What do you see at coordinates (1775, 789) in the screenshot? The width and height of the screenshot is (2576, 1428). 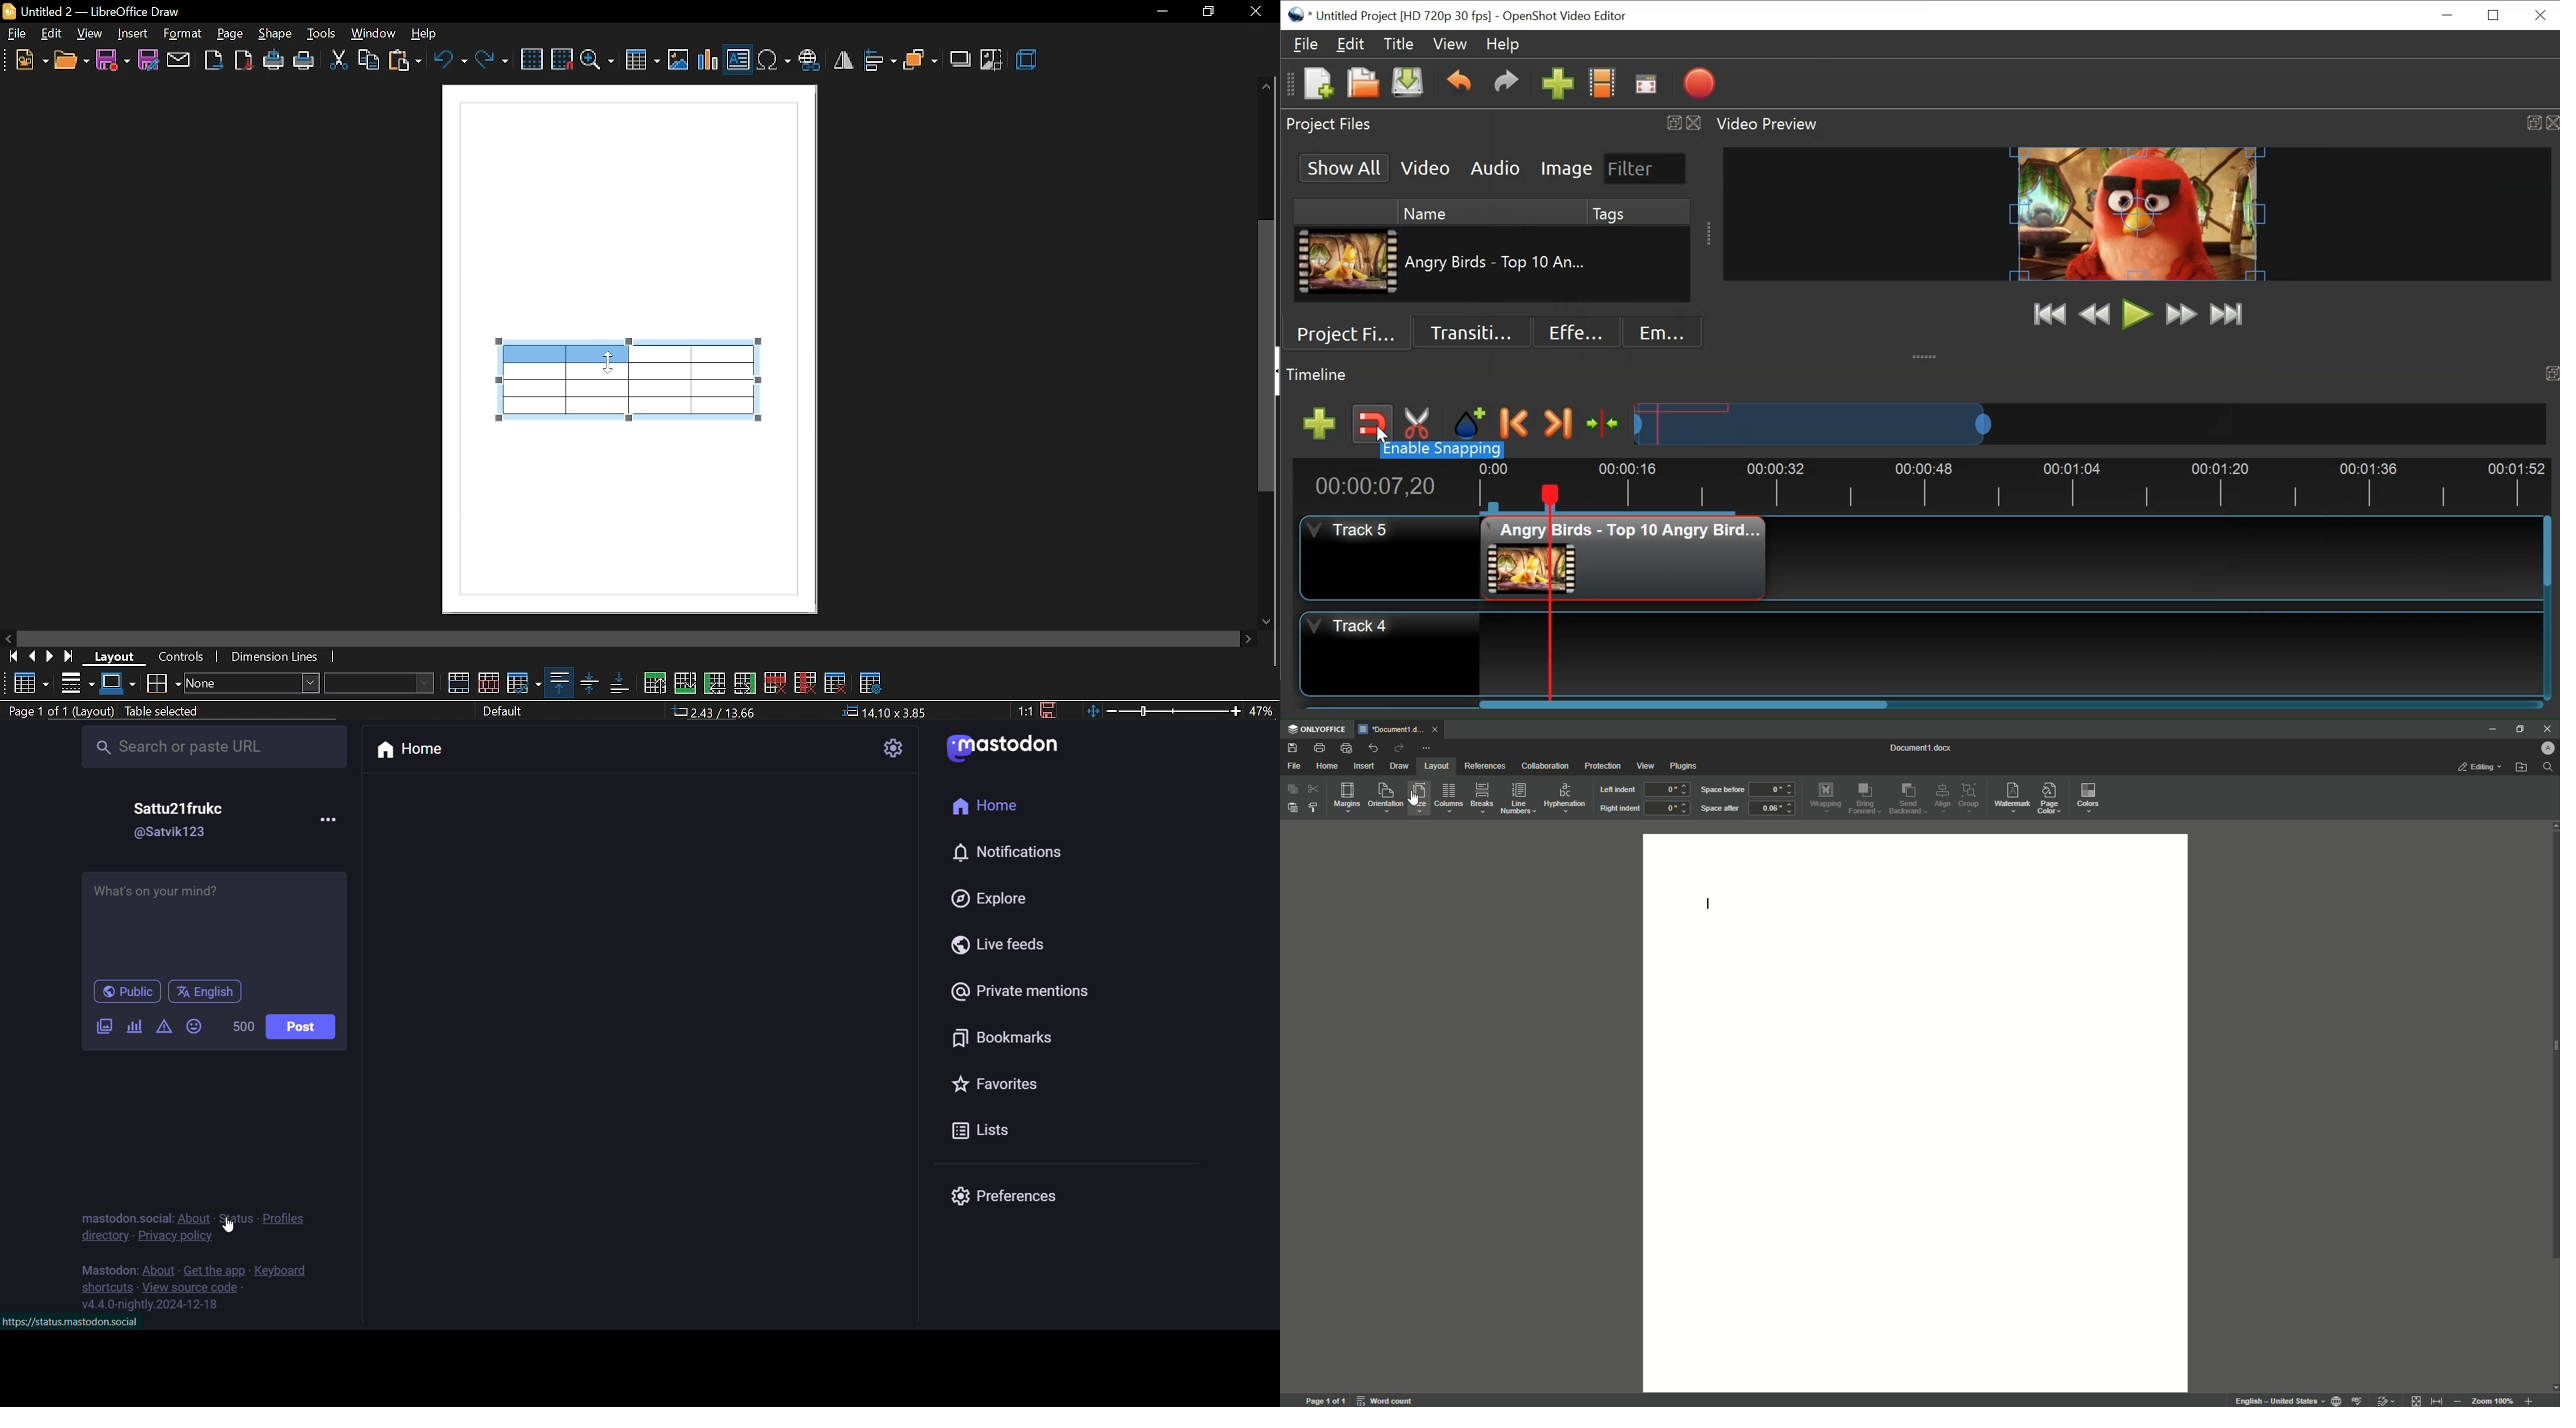 I see `0` at bounding box center [1775, 789].